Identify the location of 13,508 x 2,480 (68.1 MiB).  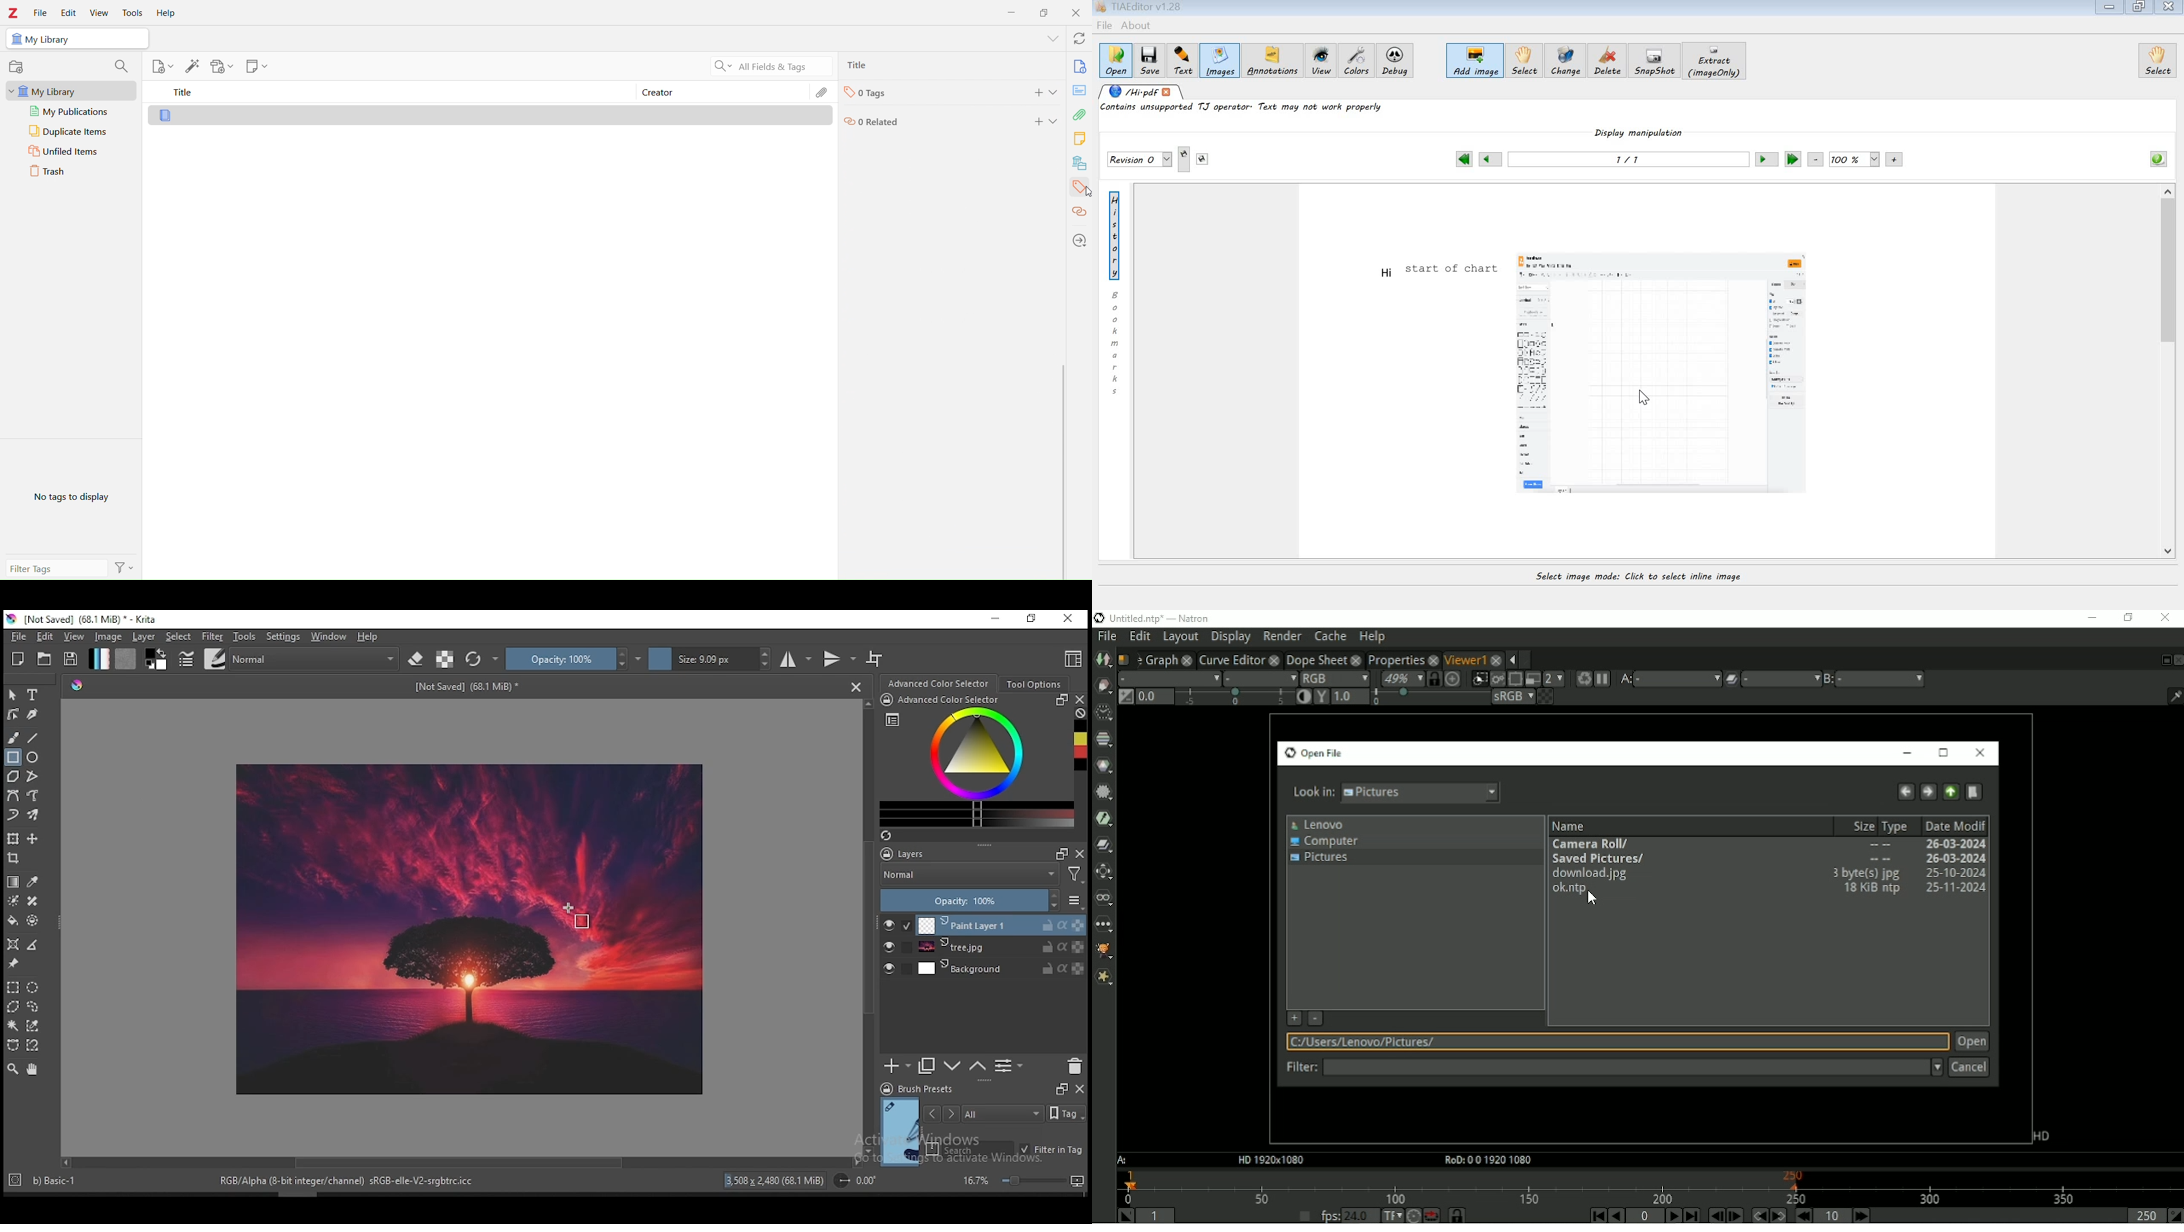
(775, 1180).